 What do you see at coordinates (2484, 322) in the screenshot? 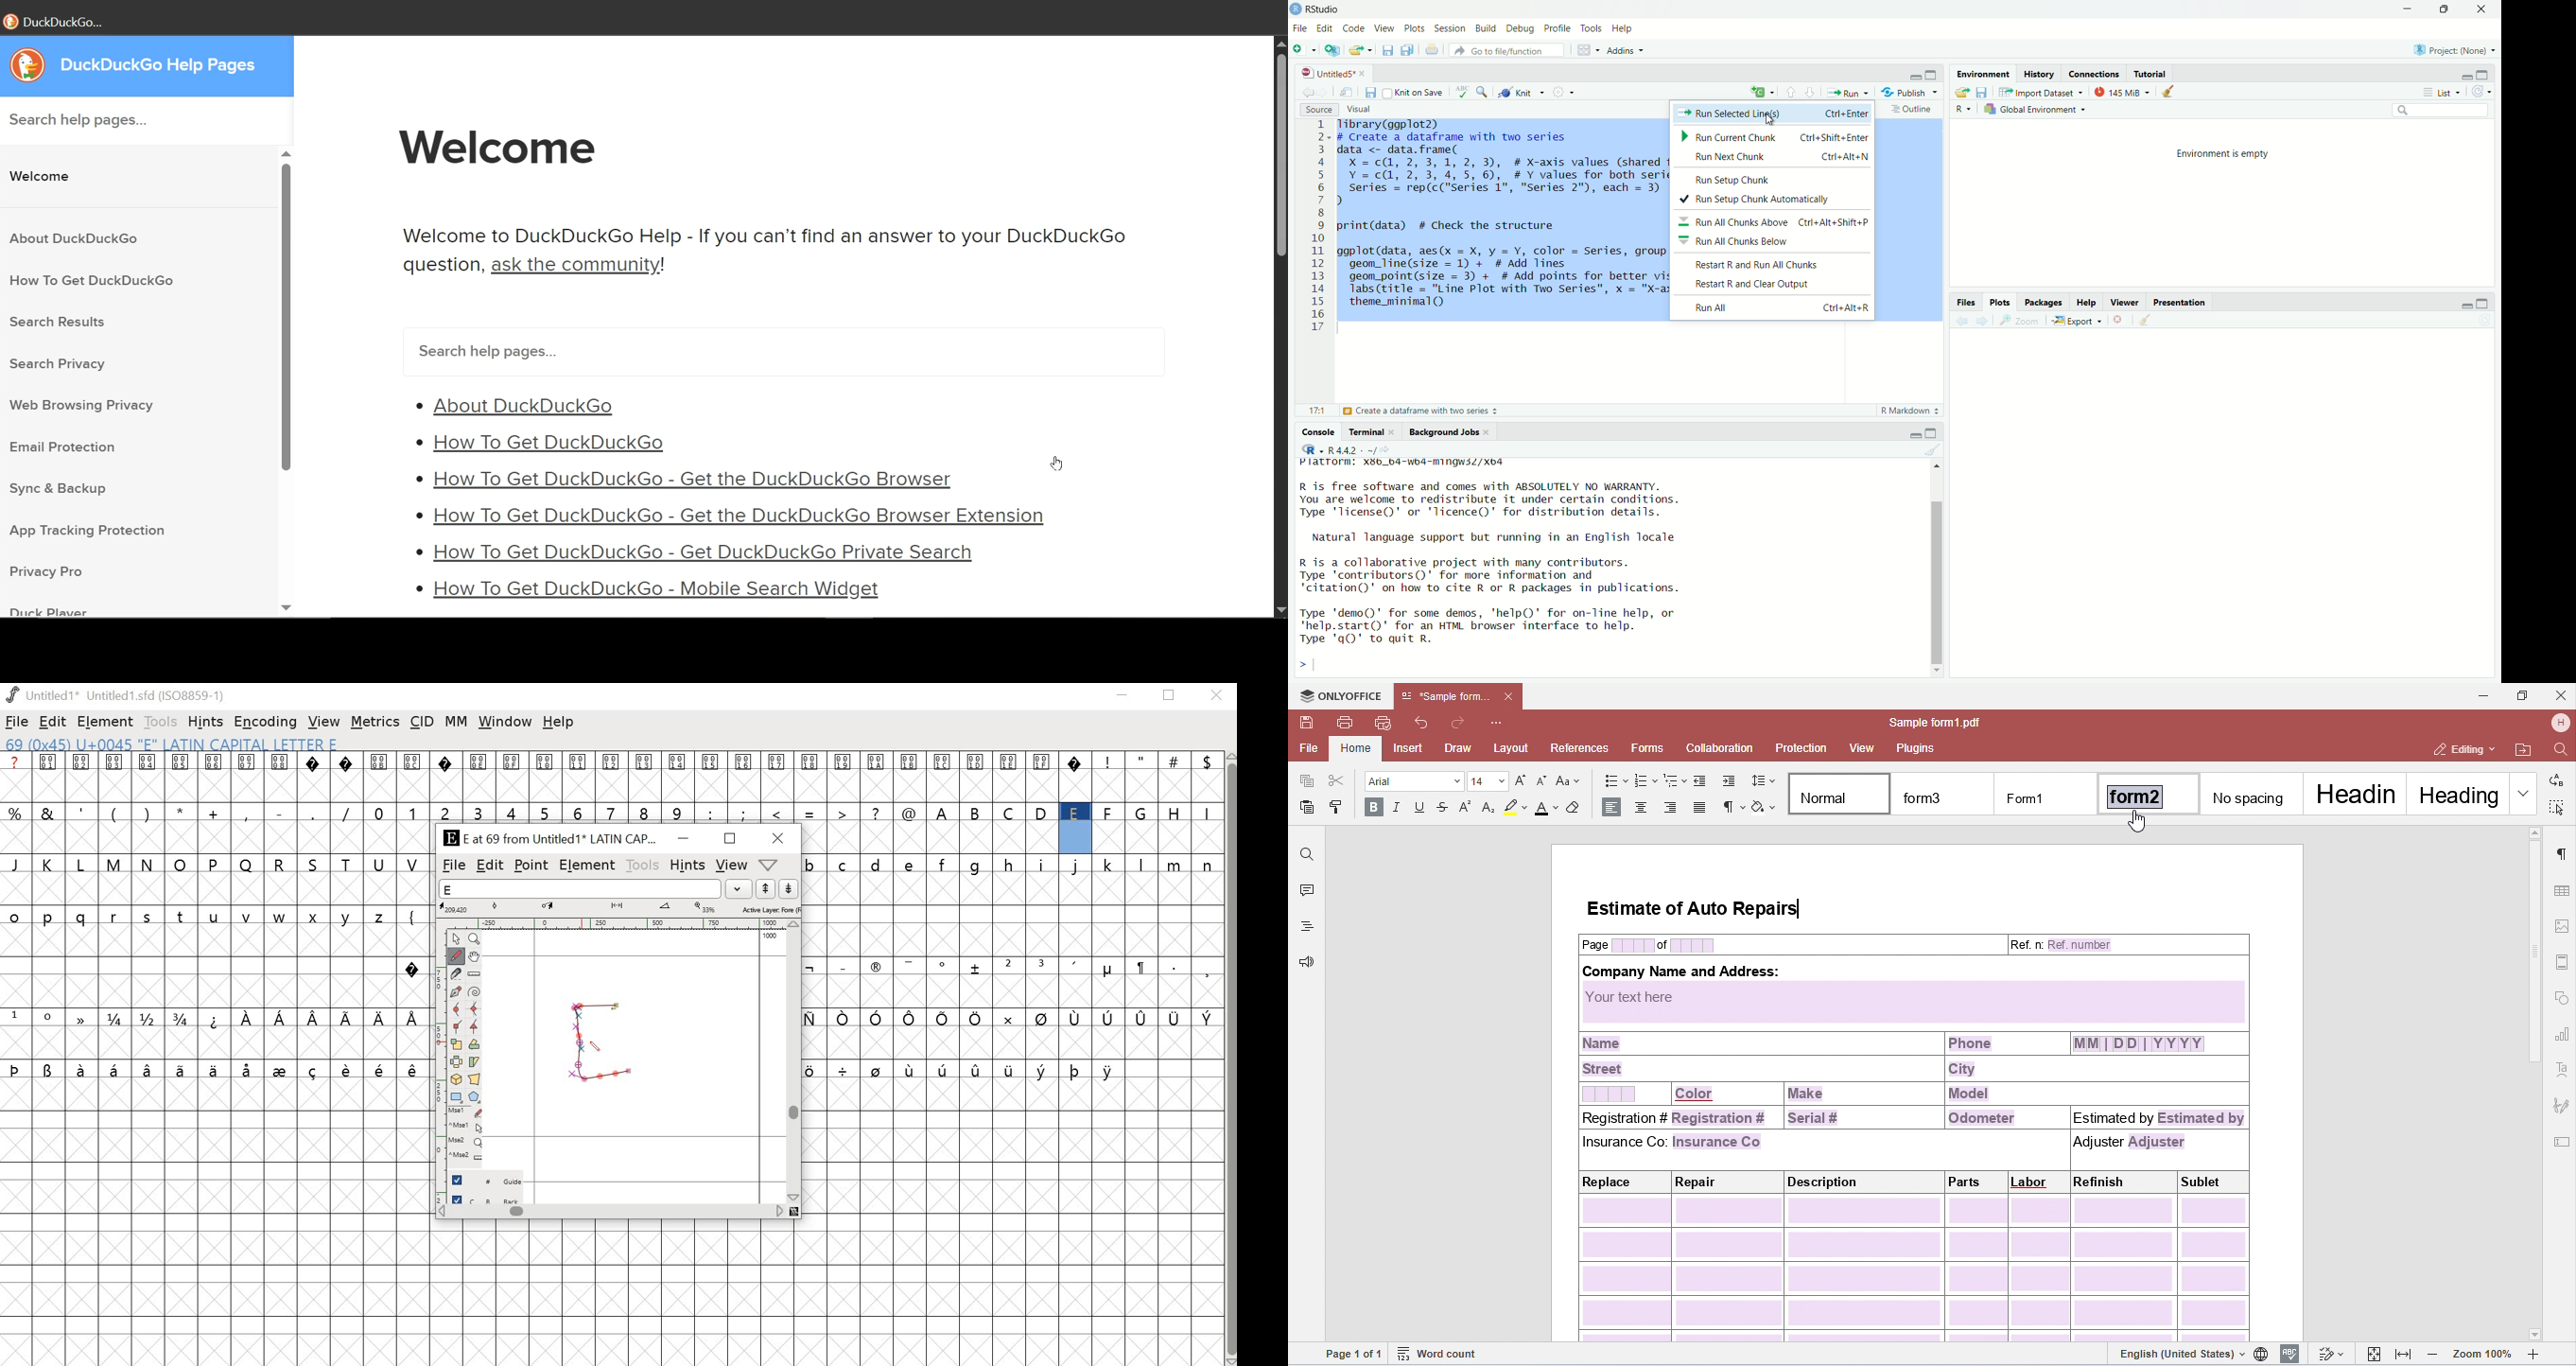
I see `Refresh` at bounding box center [2484, 322].